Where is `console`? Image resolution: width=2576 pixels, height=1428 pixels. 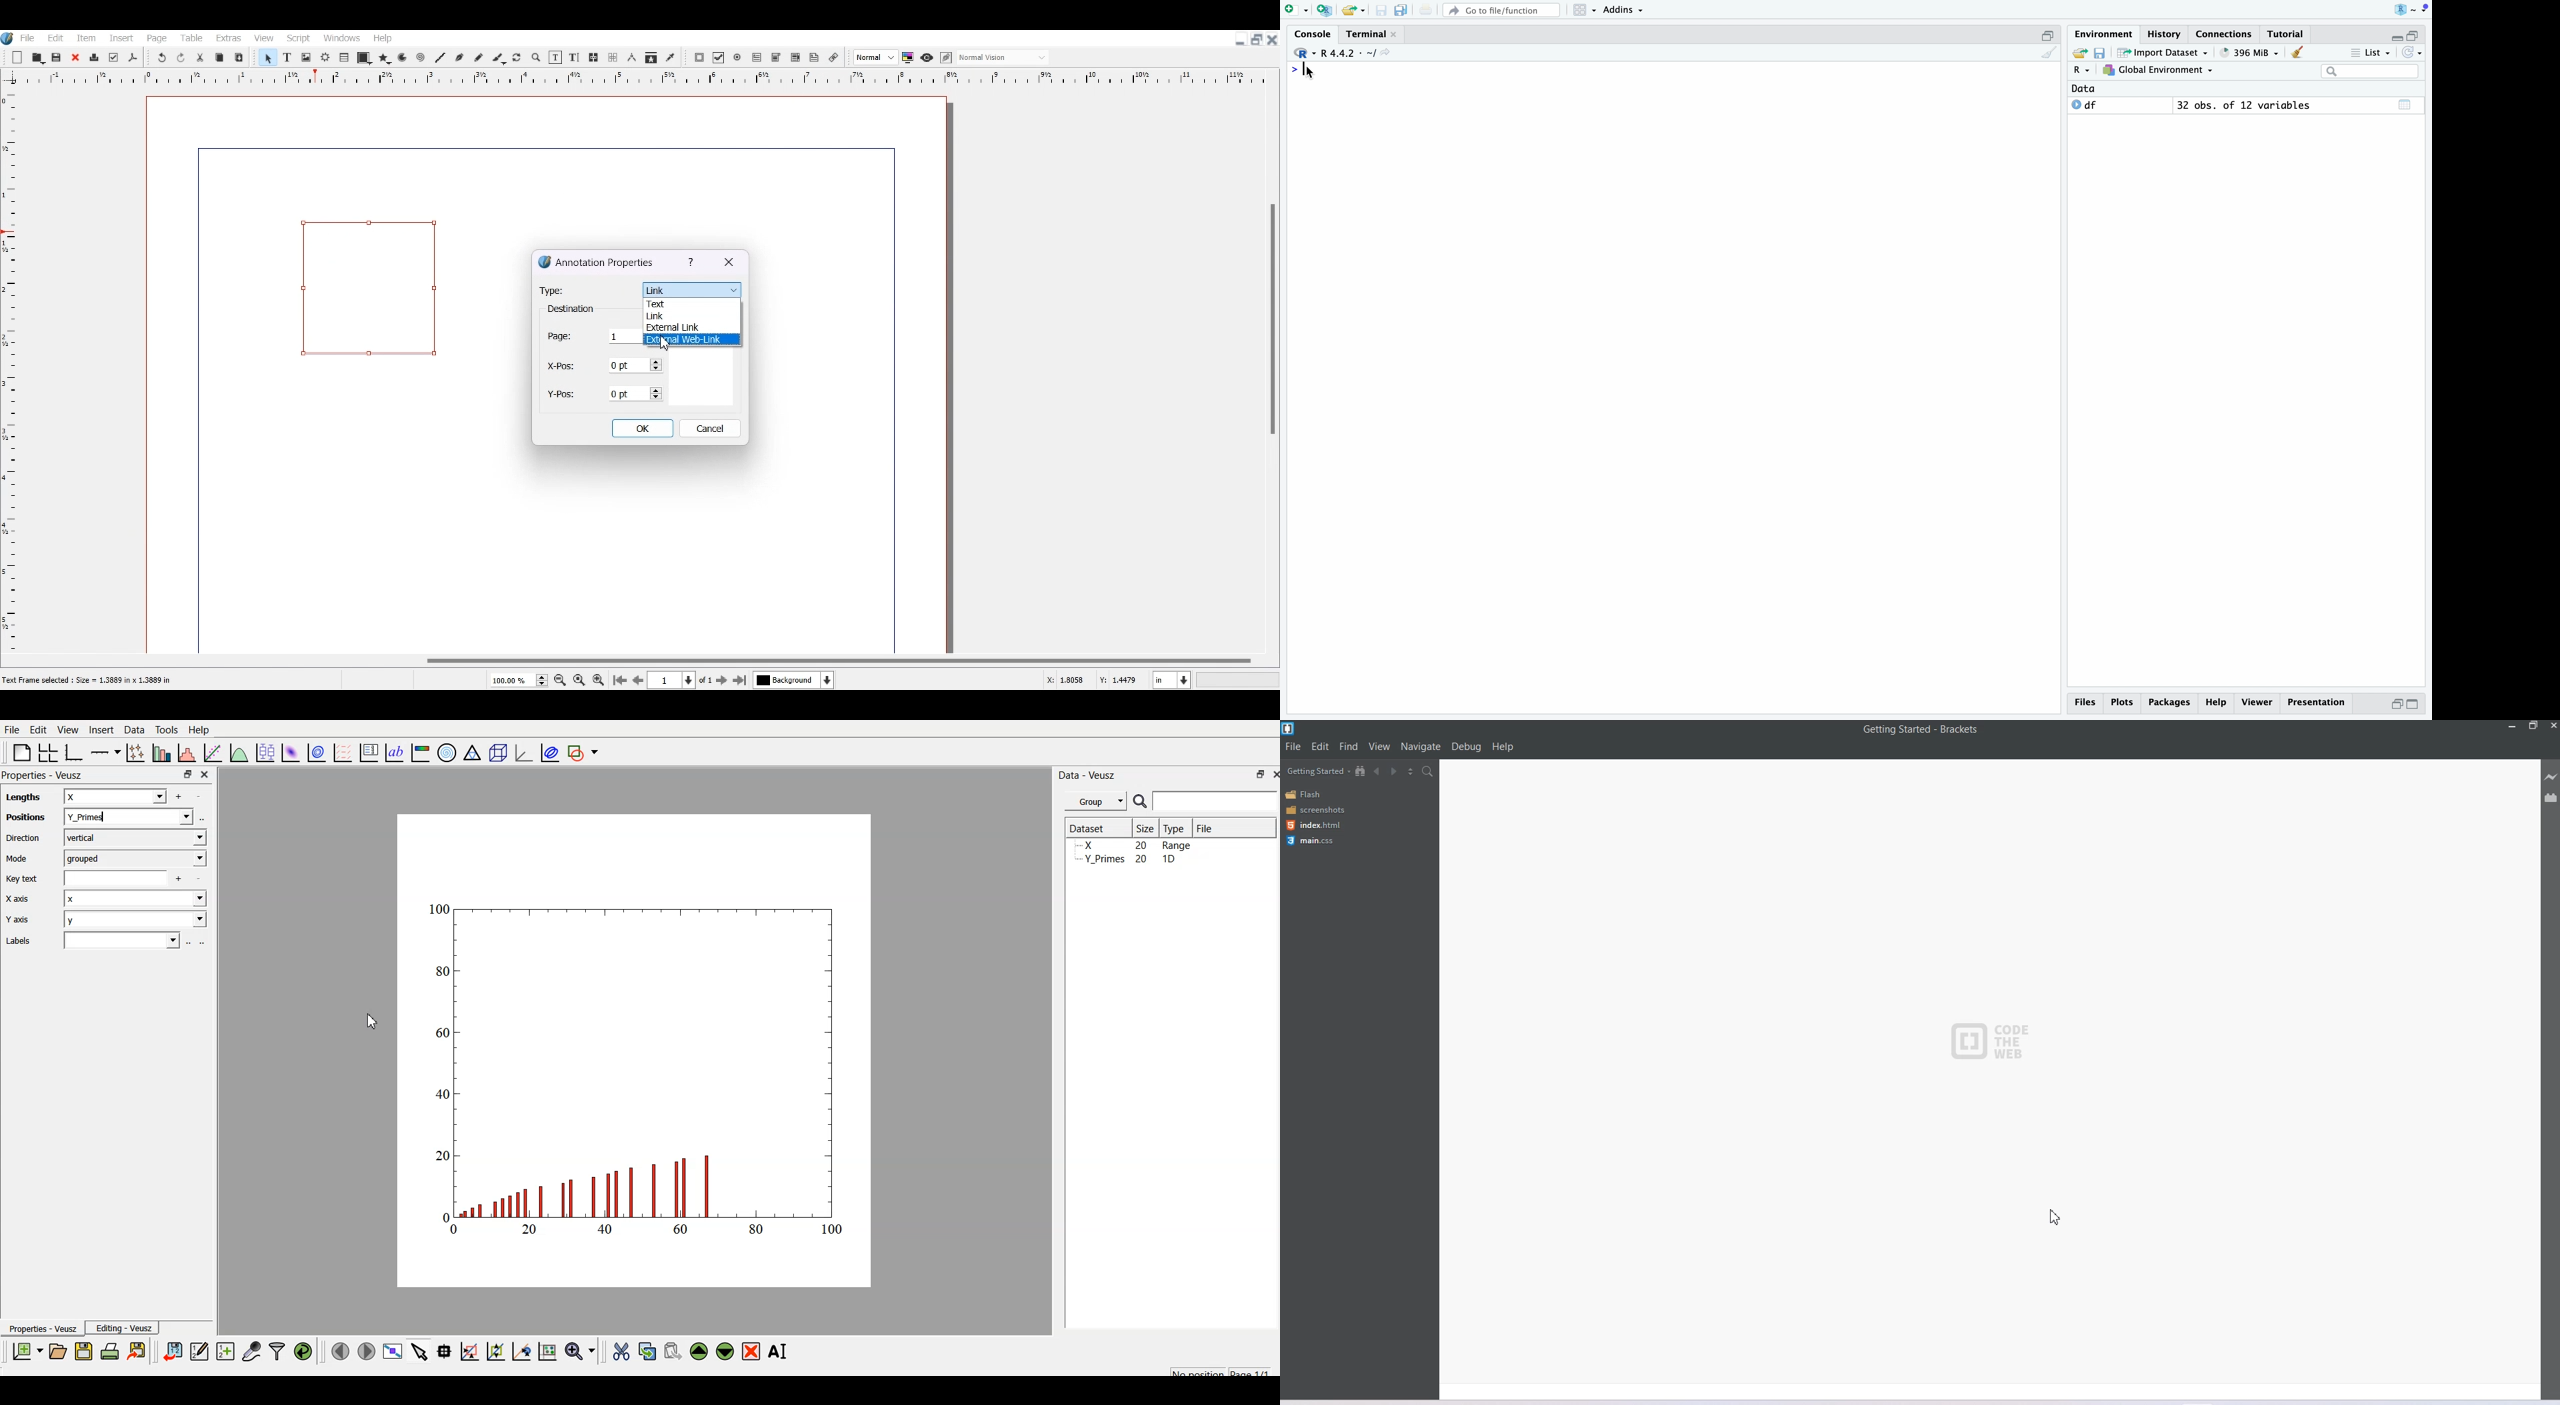 console is located at coordinates (1315, 34).